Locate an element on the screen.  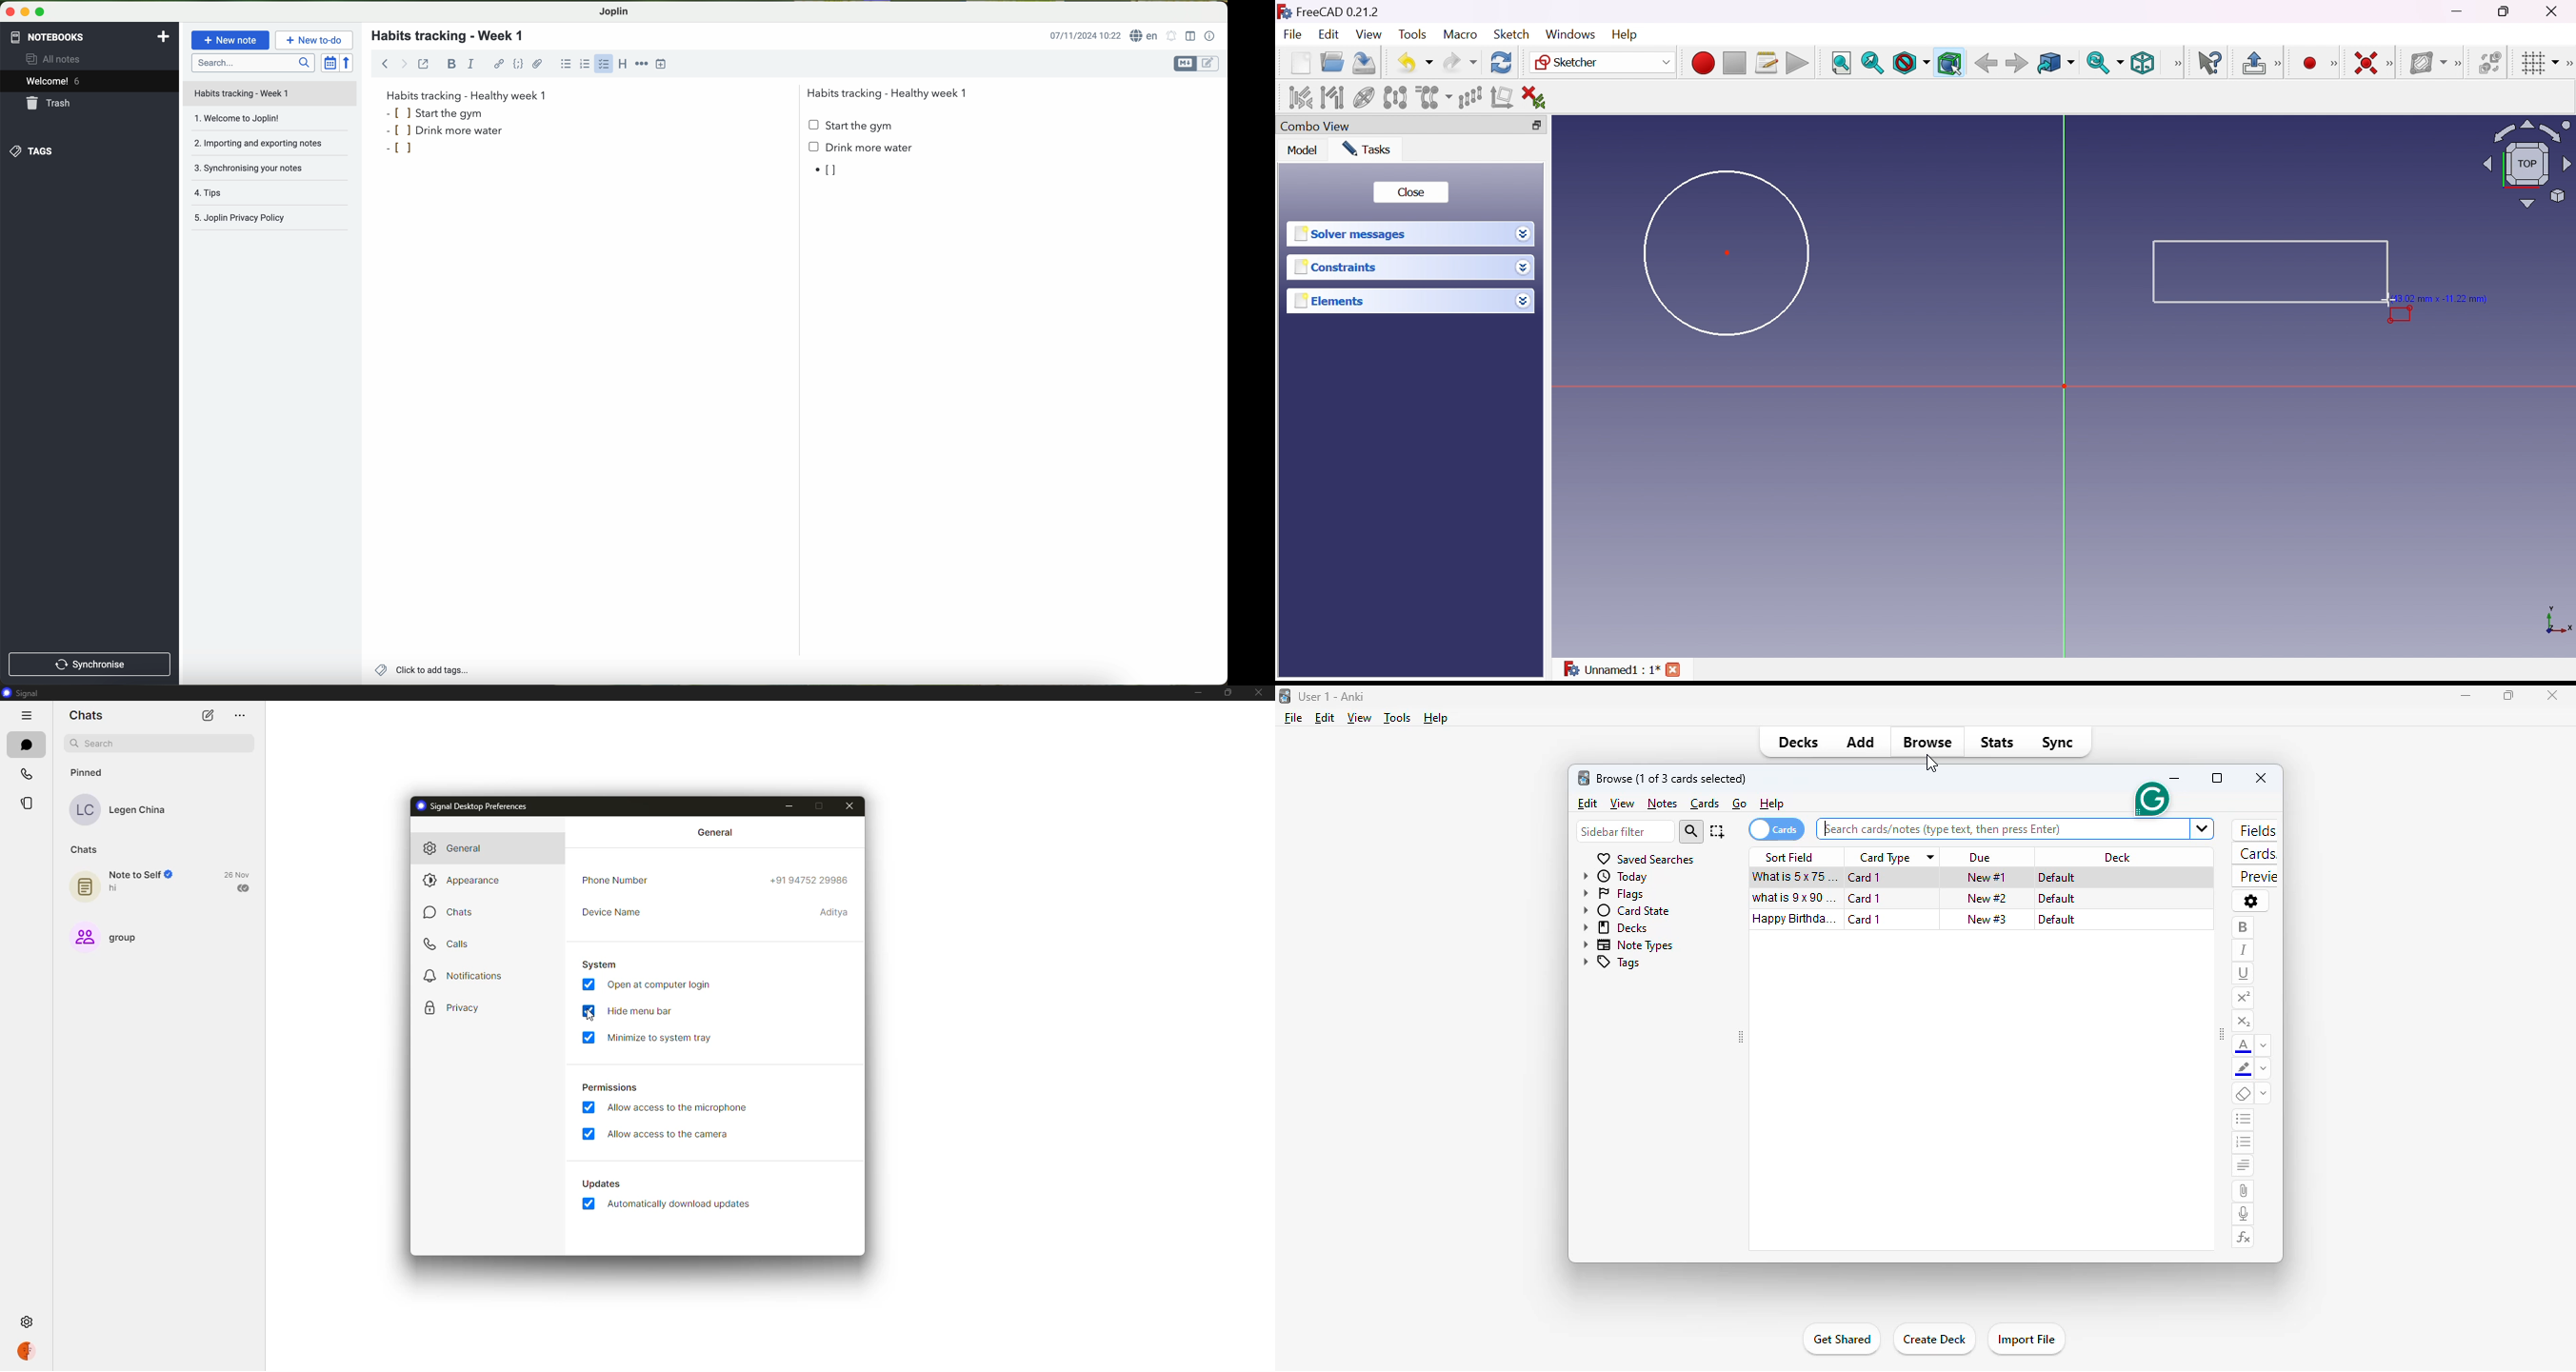
enabled is located at coordinates (589, 1037).